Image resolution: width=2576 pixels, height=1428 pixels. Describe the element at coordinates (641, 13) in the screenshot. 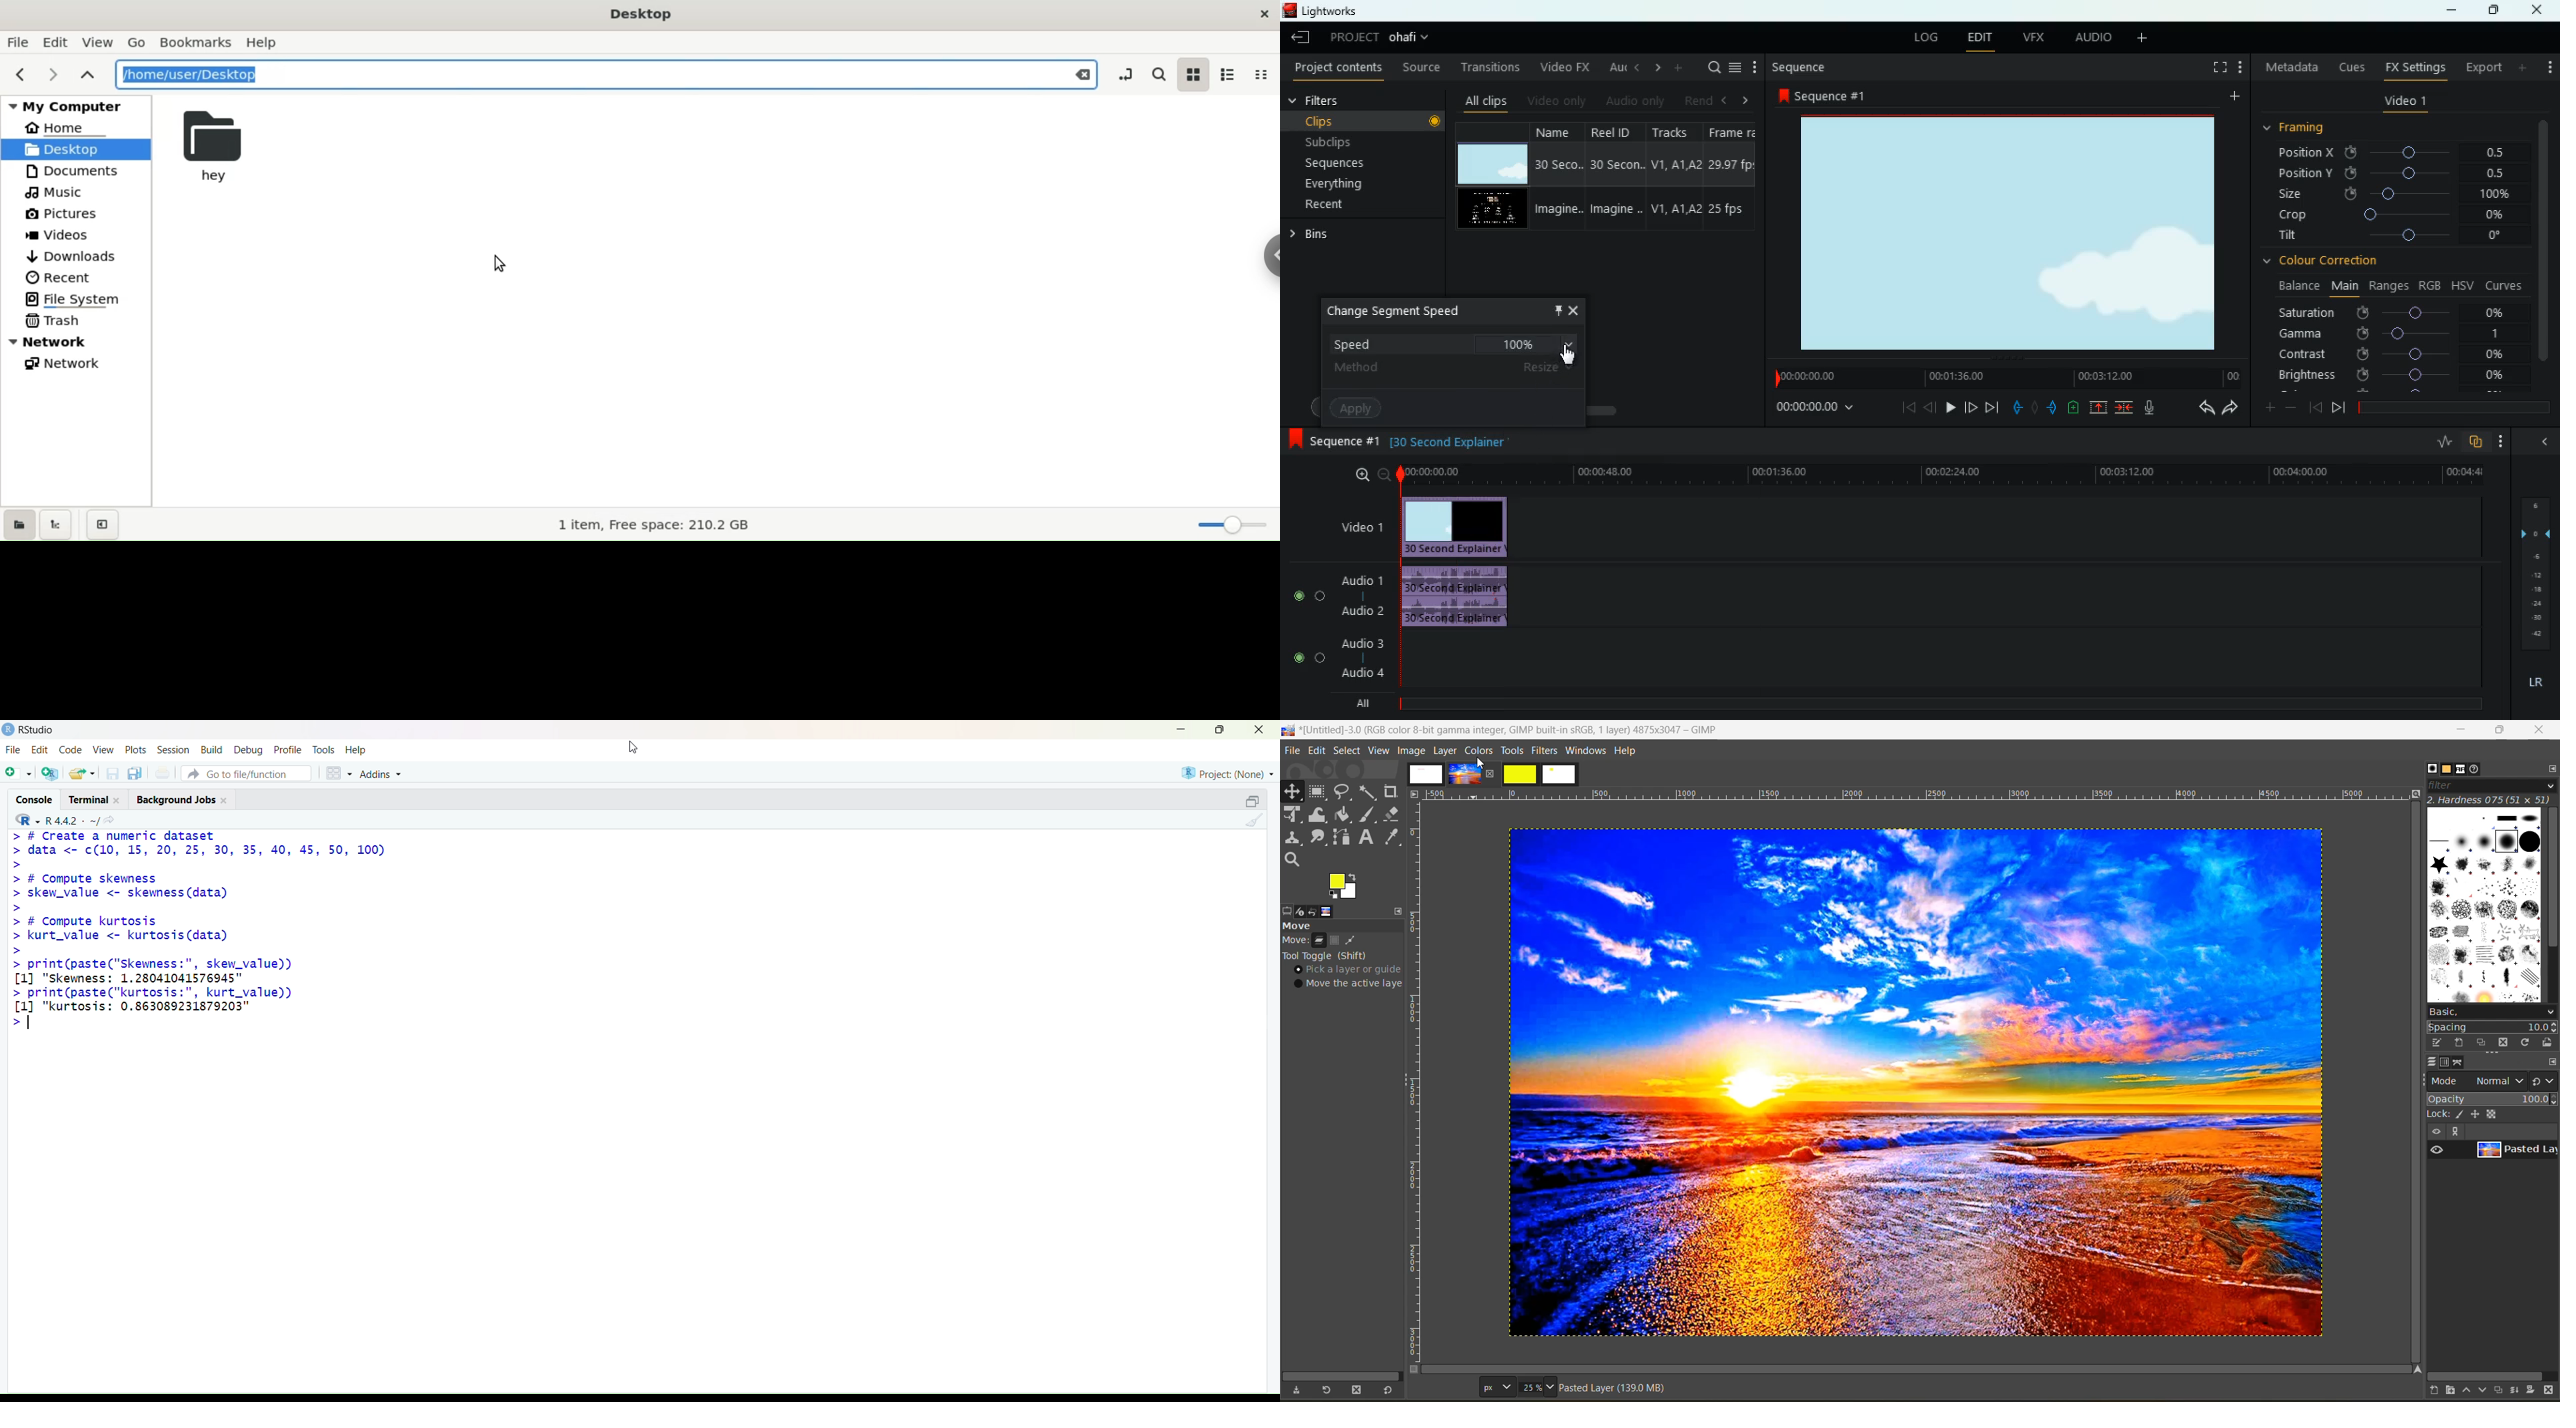

I see `desktop` at that location.